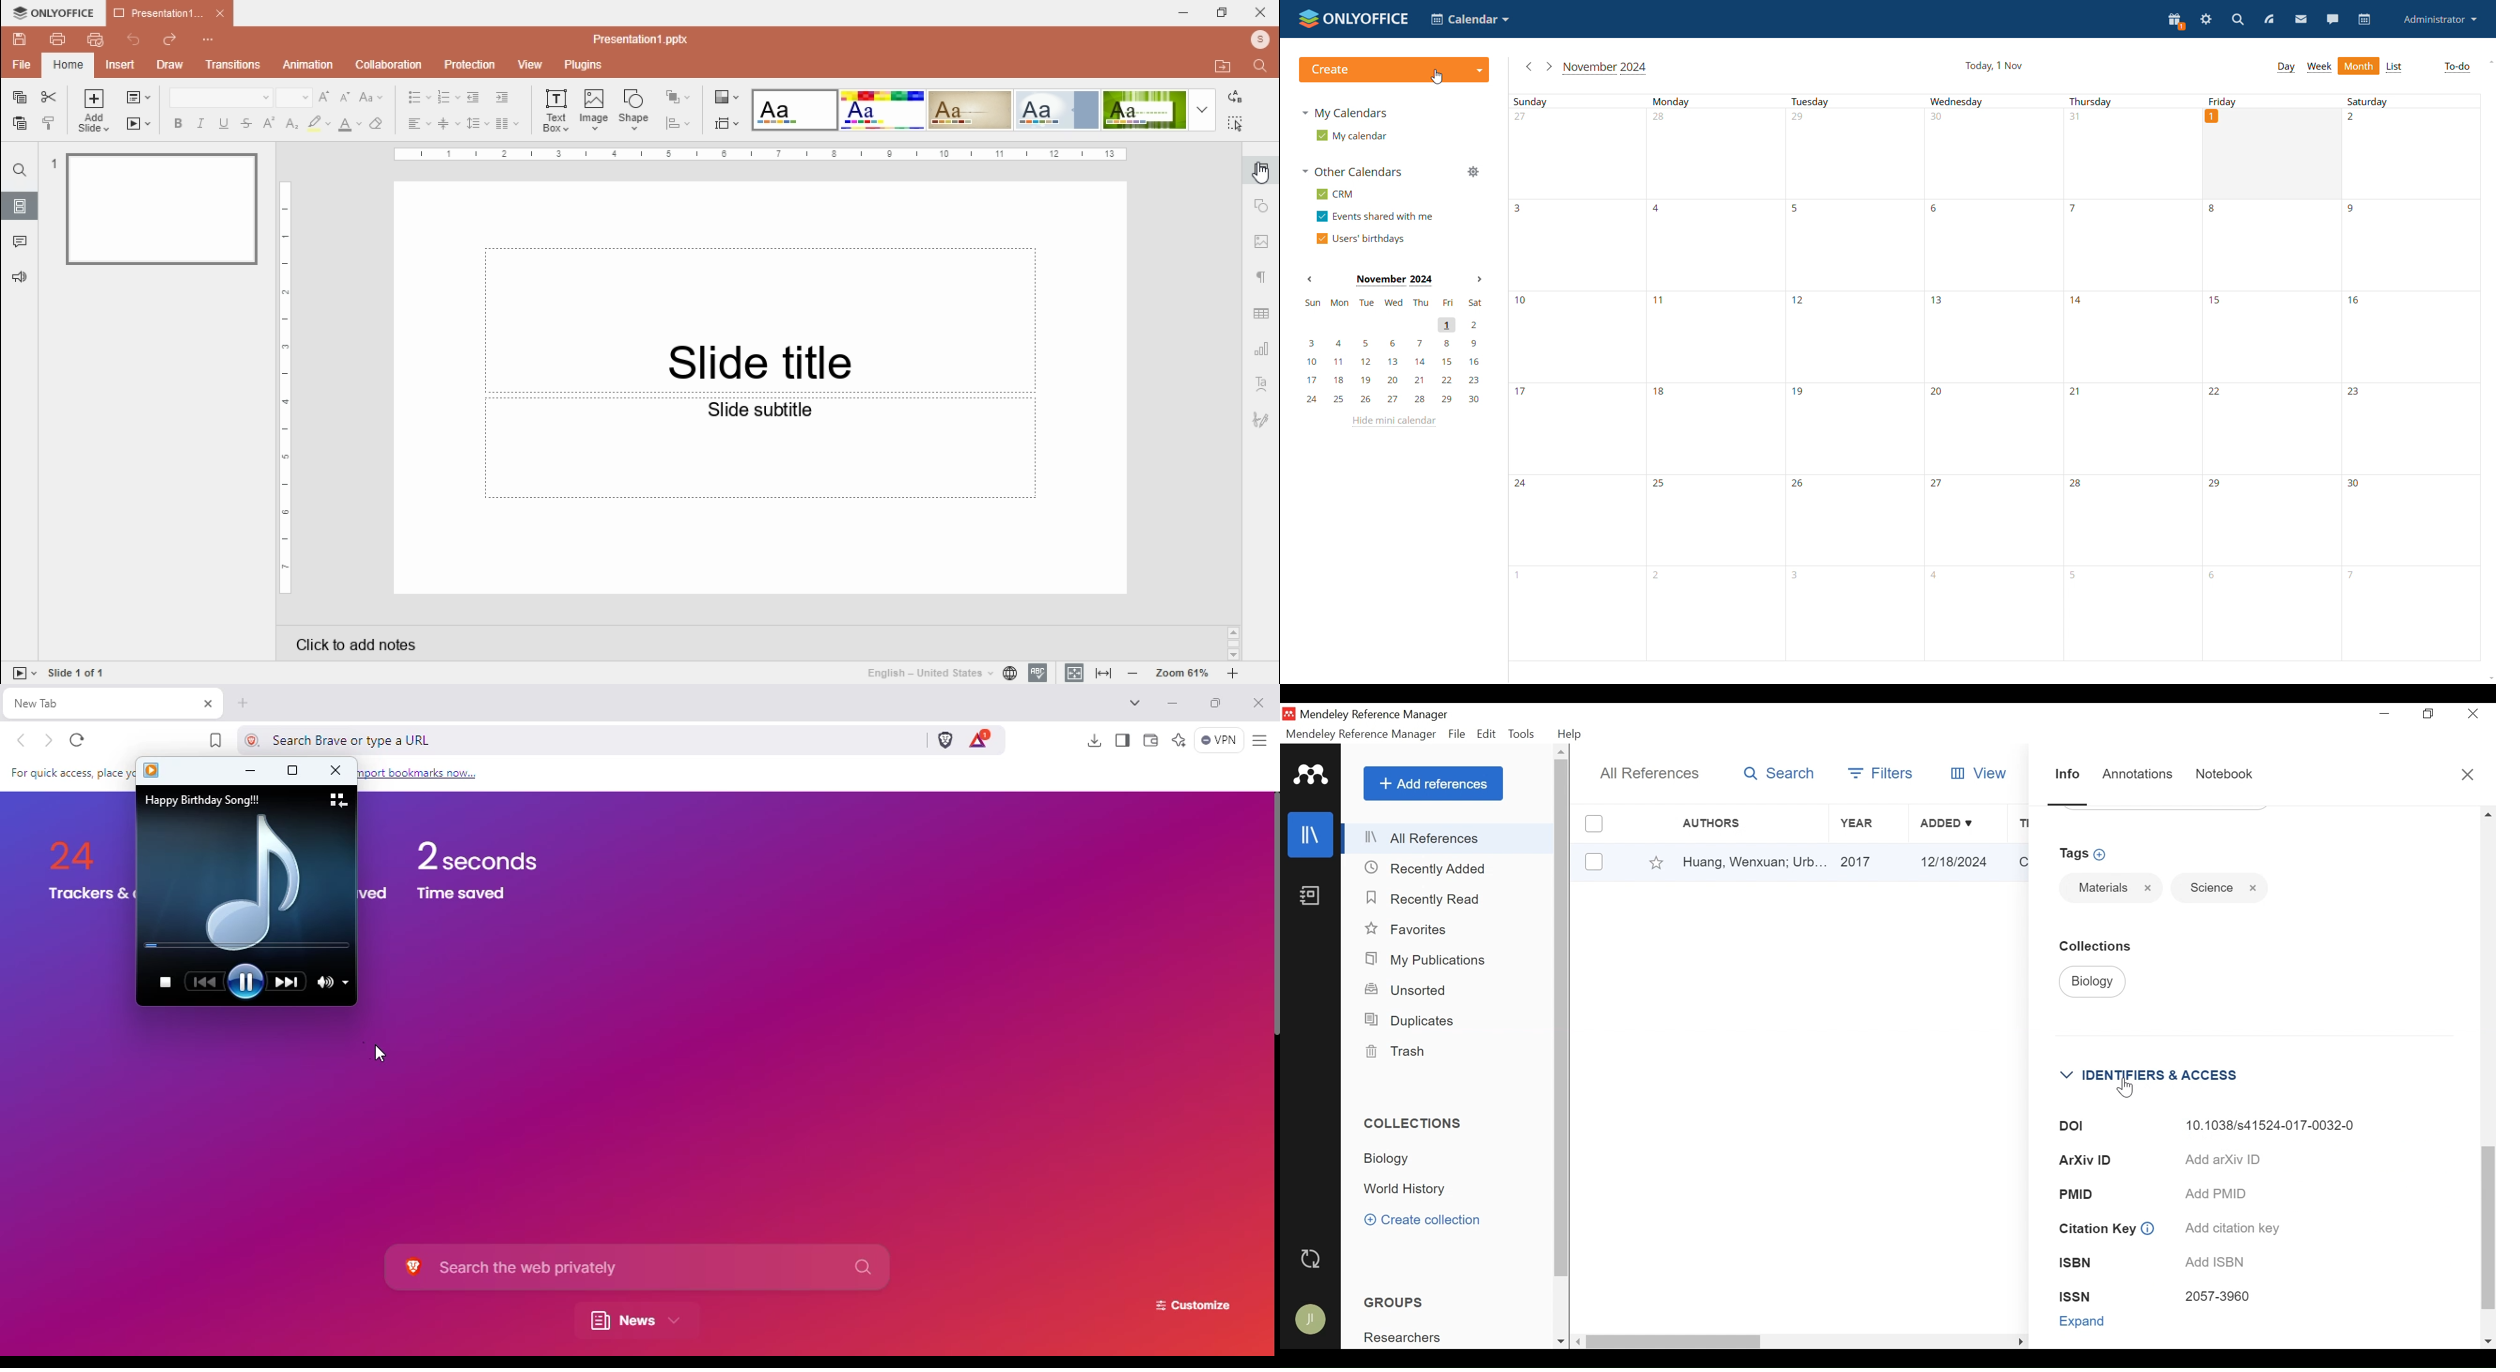 The height and width of the screenshot is (1372, 2520). I want to click on insert, so click(120, 66).